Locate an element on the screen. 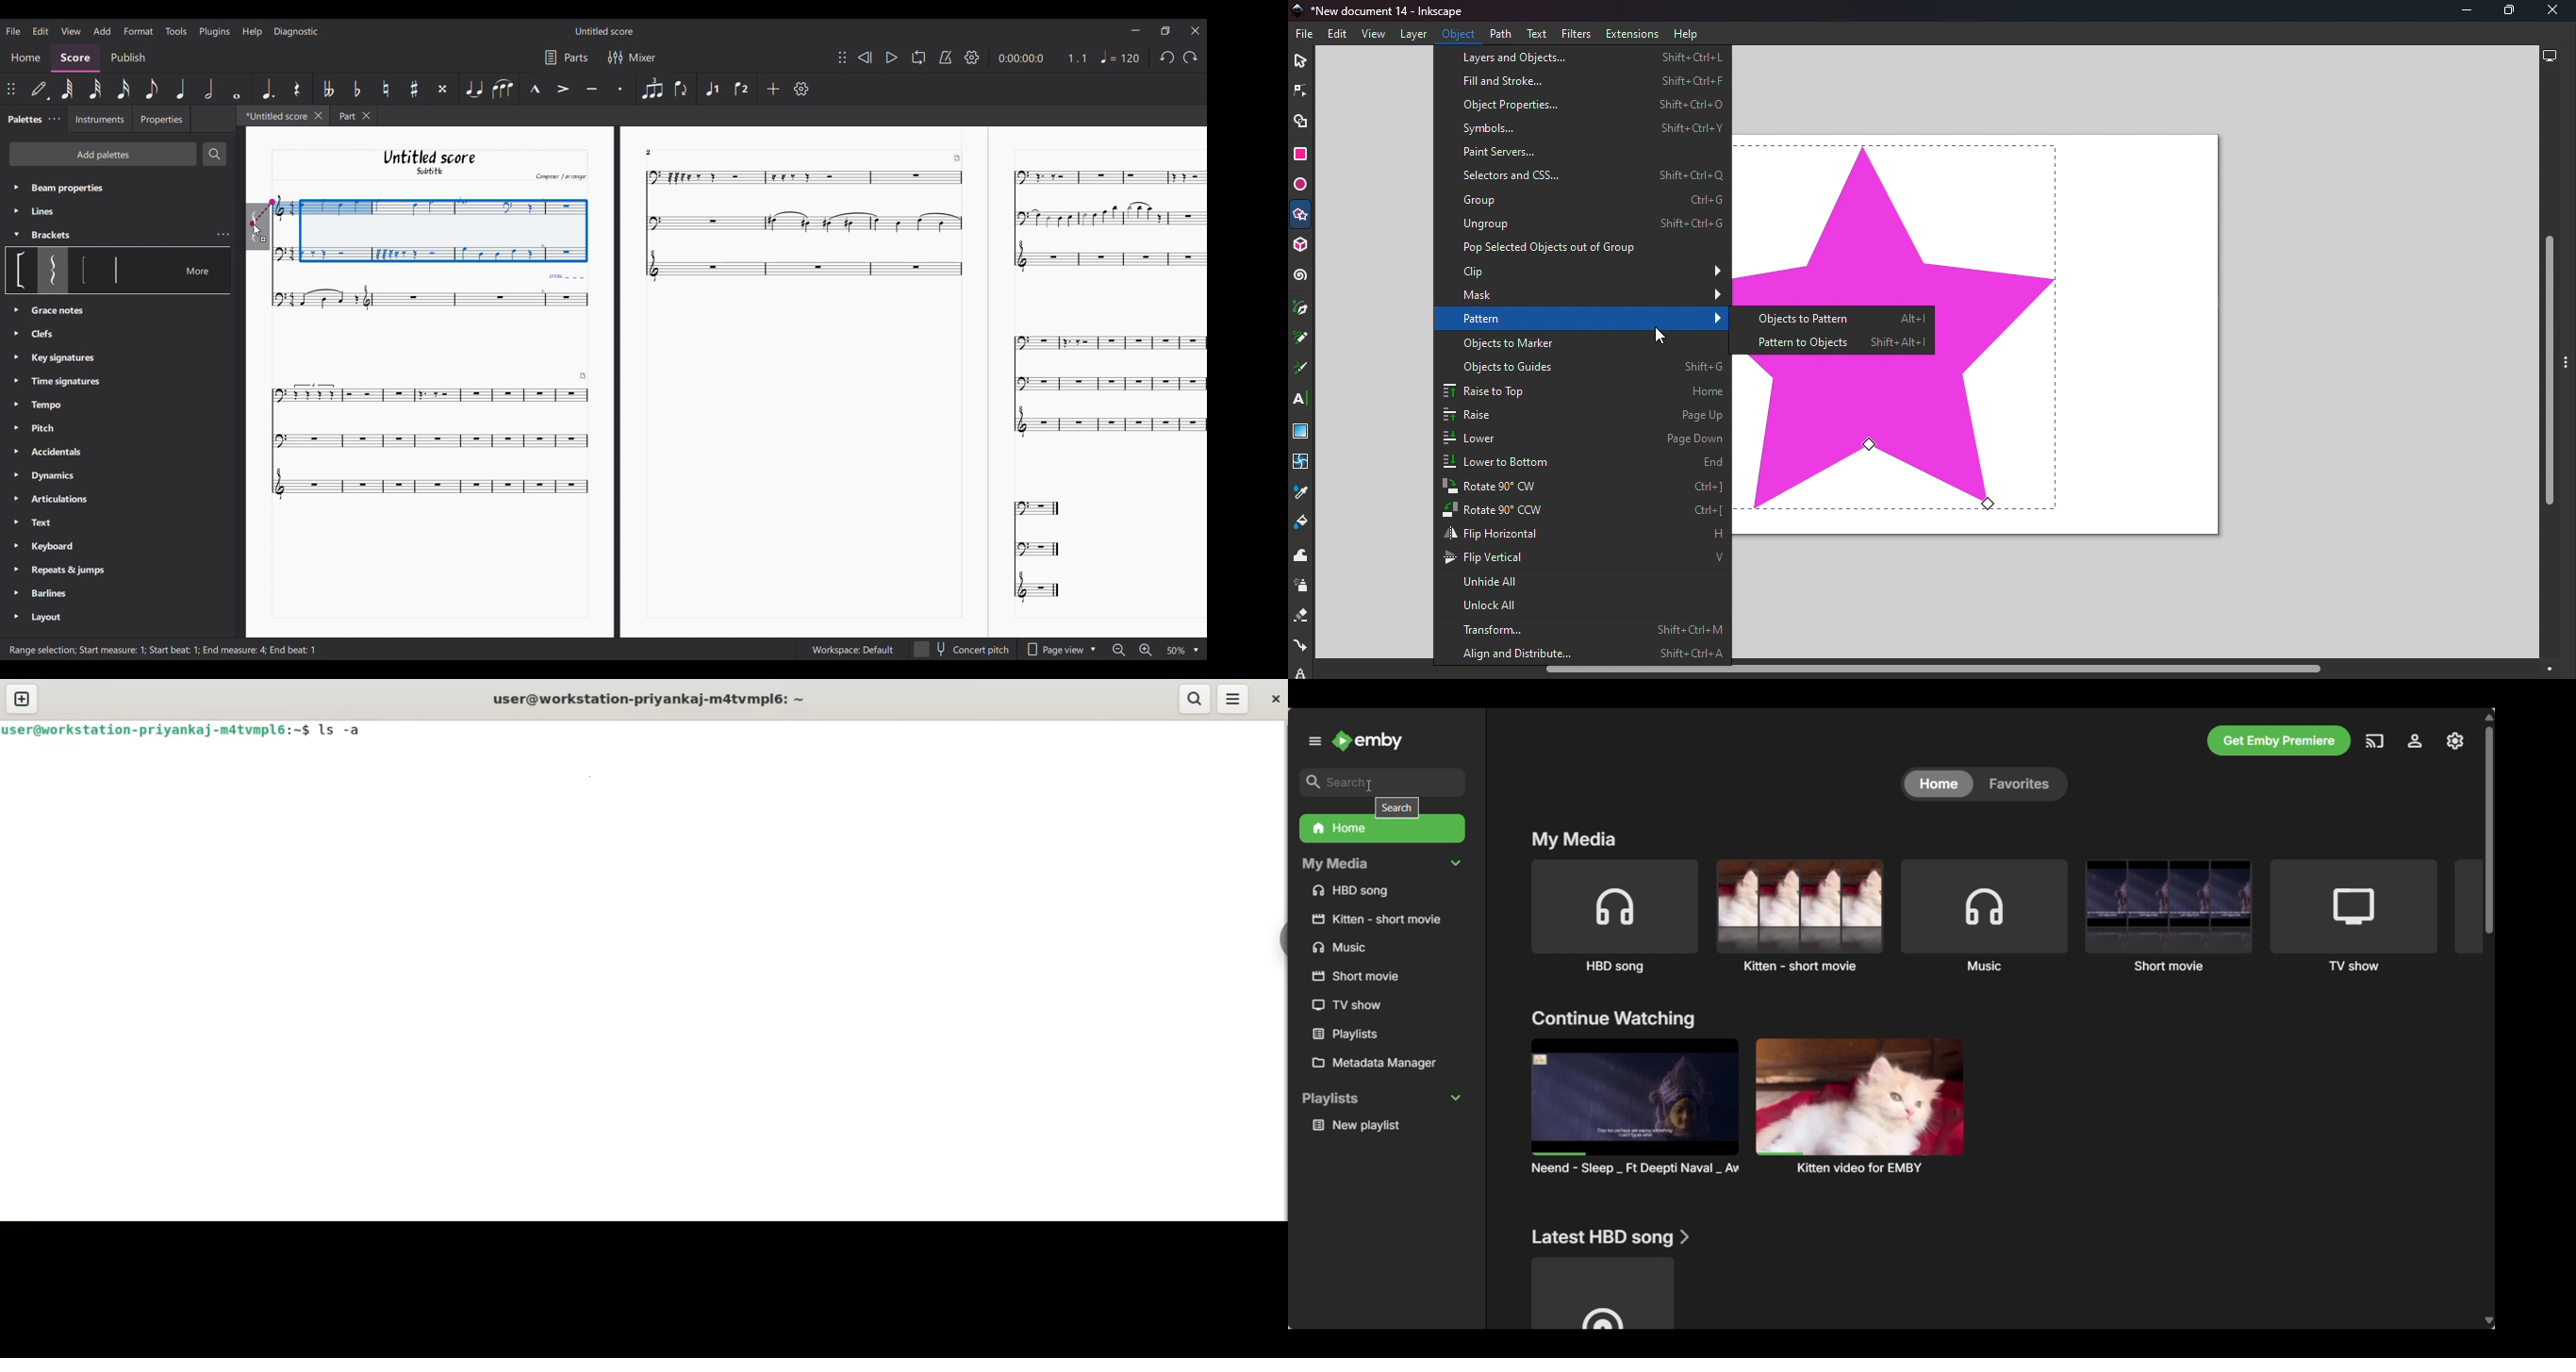 This screenshot has height=1372, width=2576. Zoom options is located at coordinates (1175, 651).